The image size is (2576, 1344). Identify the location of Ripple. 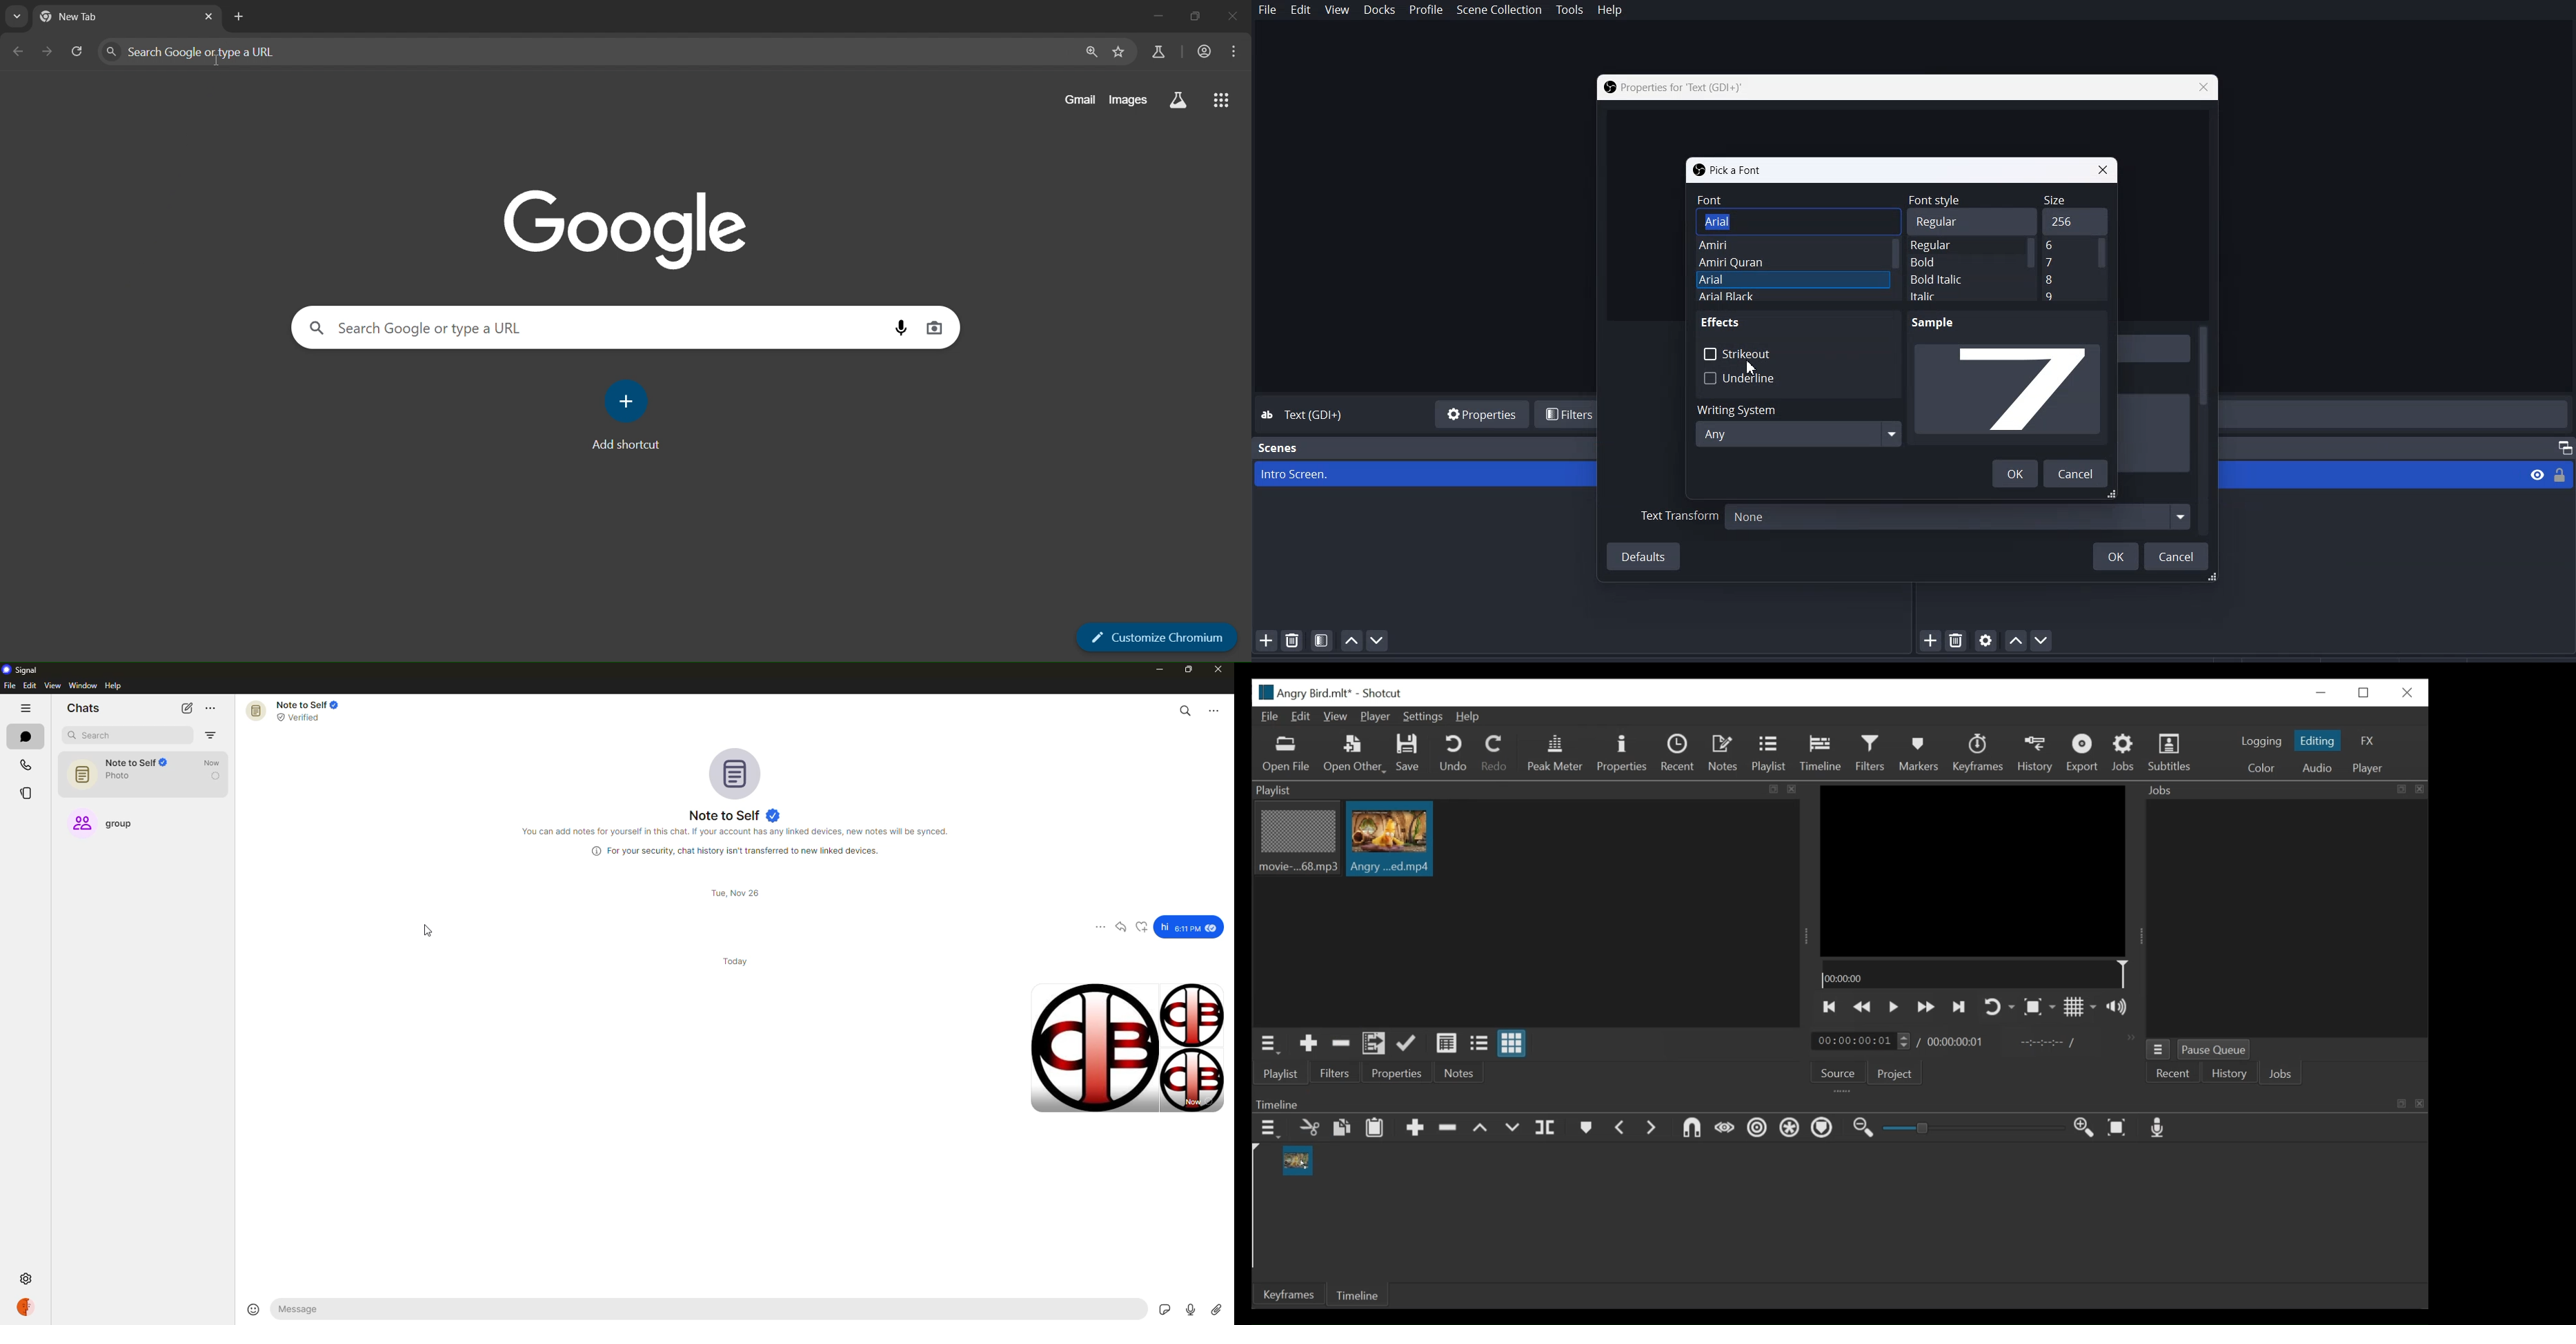
(1758, 1130).